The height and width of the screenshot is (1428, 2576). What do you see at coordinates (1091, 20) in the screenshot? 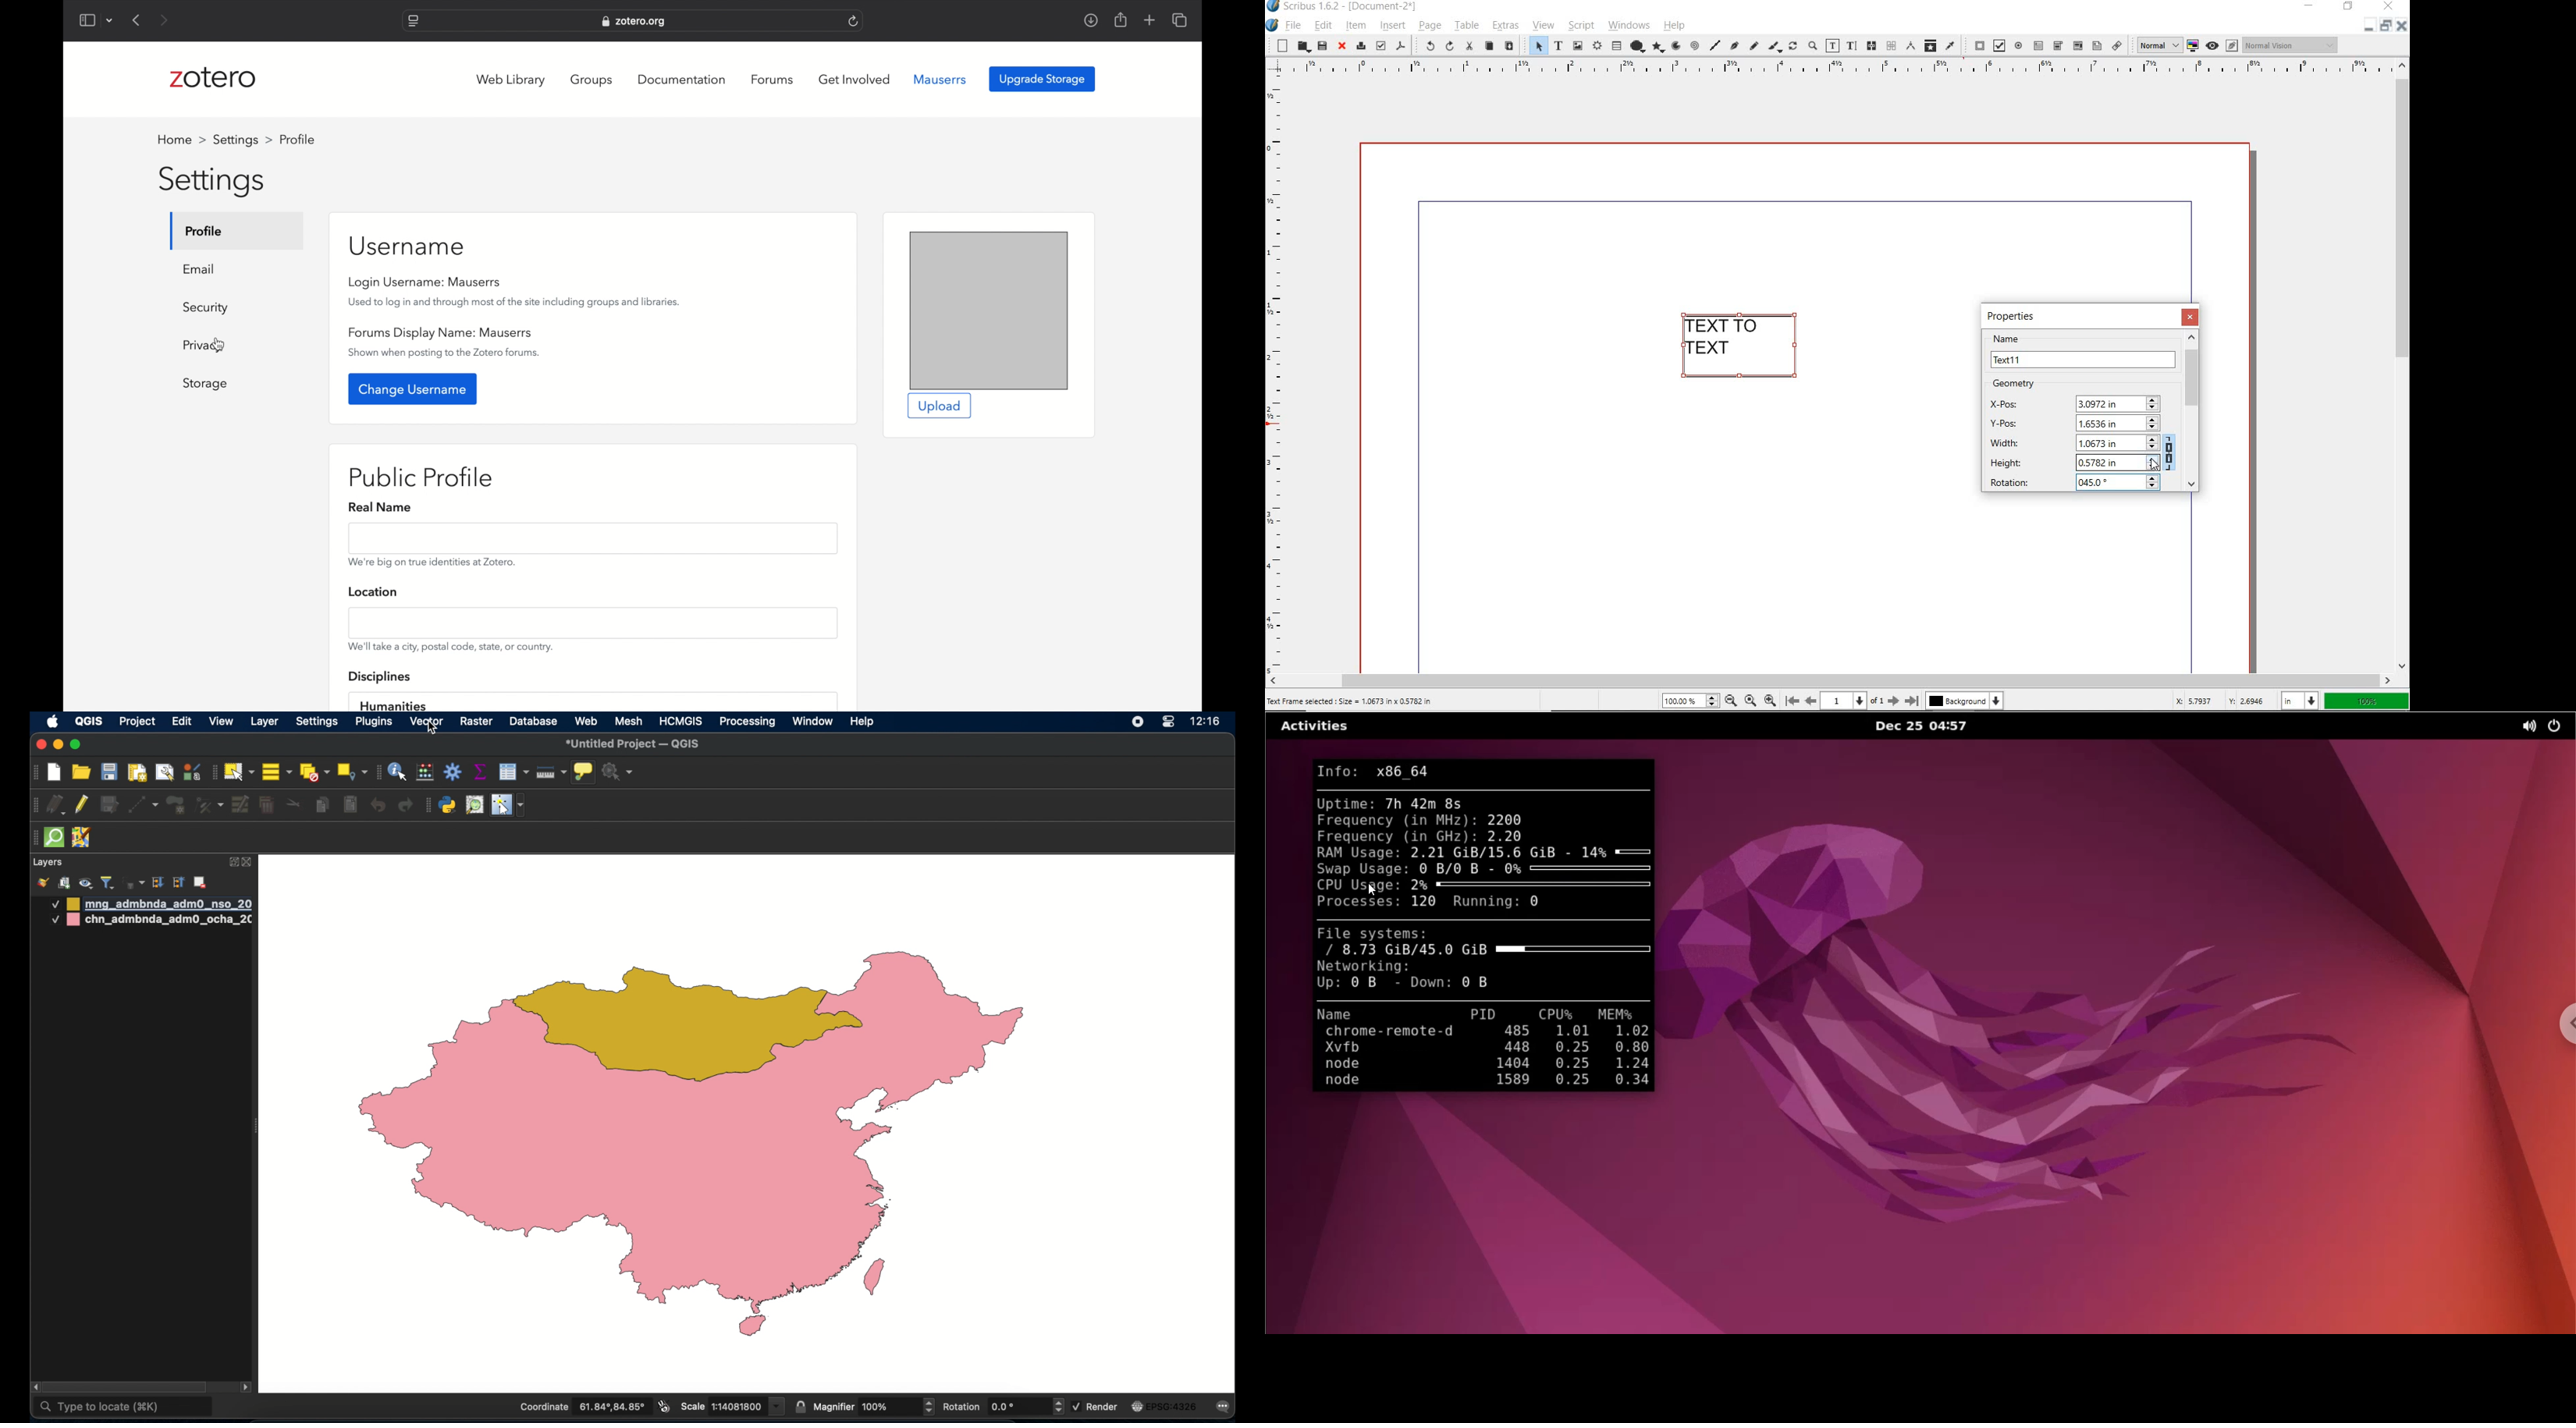
I see `downloads` at bounding box center [1091, 20].